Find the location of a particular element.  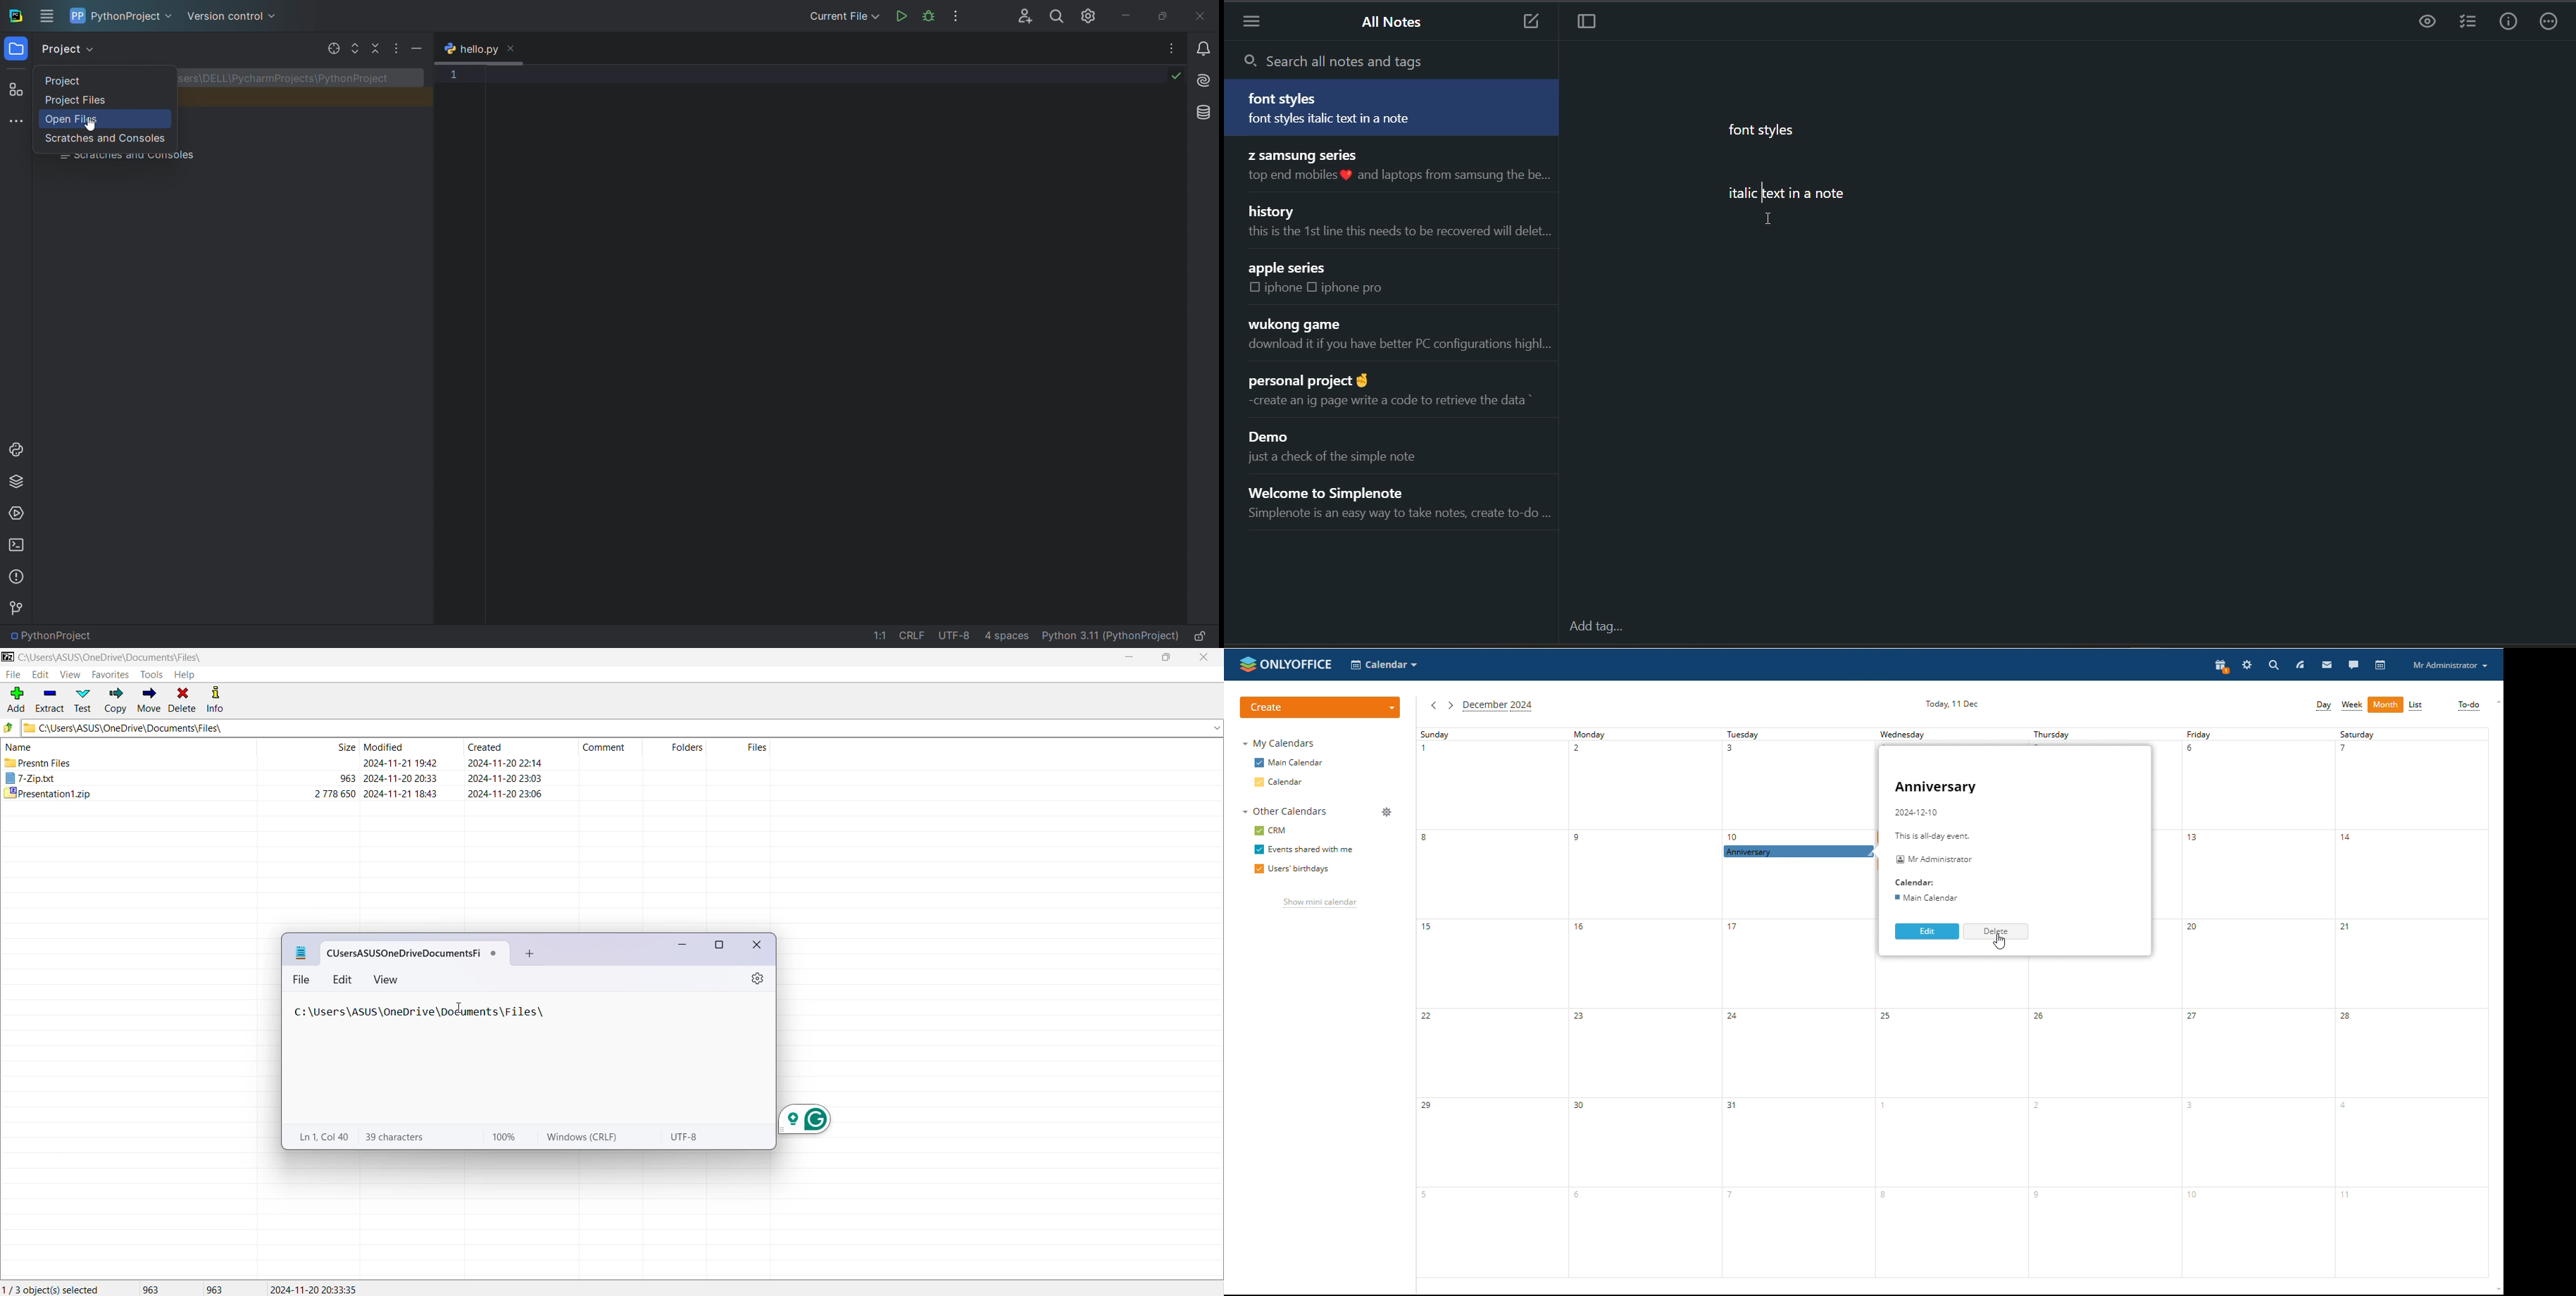

modified is located at coordinates (384, 747).